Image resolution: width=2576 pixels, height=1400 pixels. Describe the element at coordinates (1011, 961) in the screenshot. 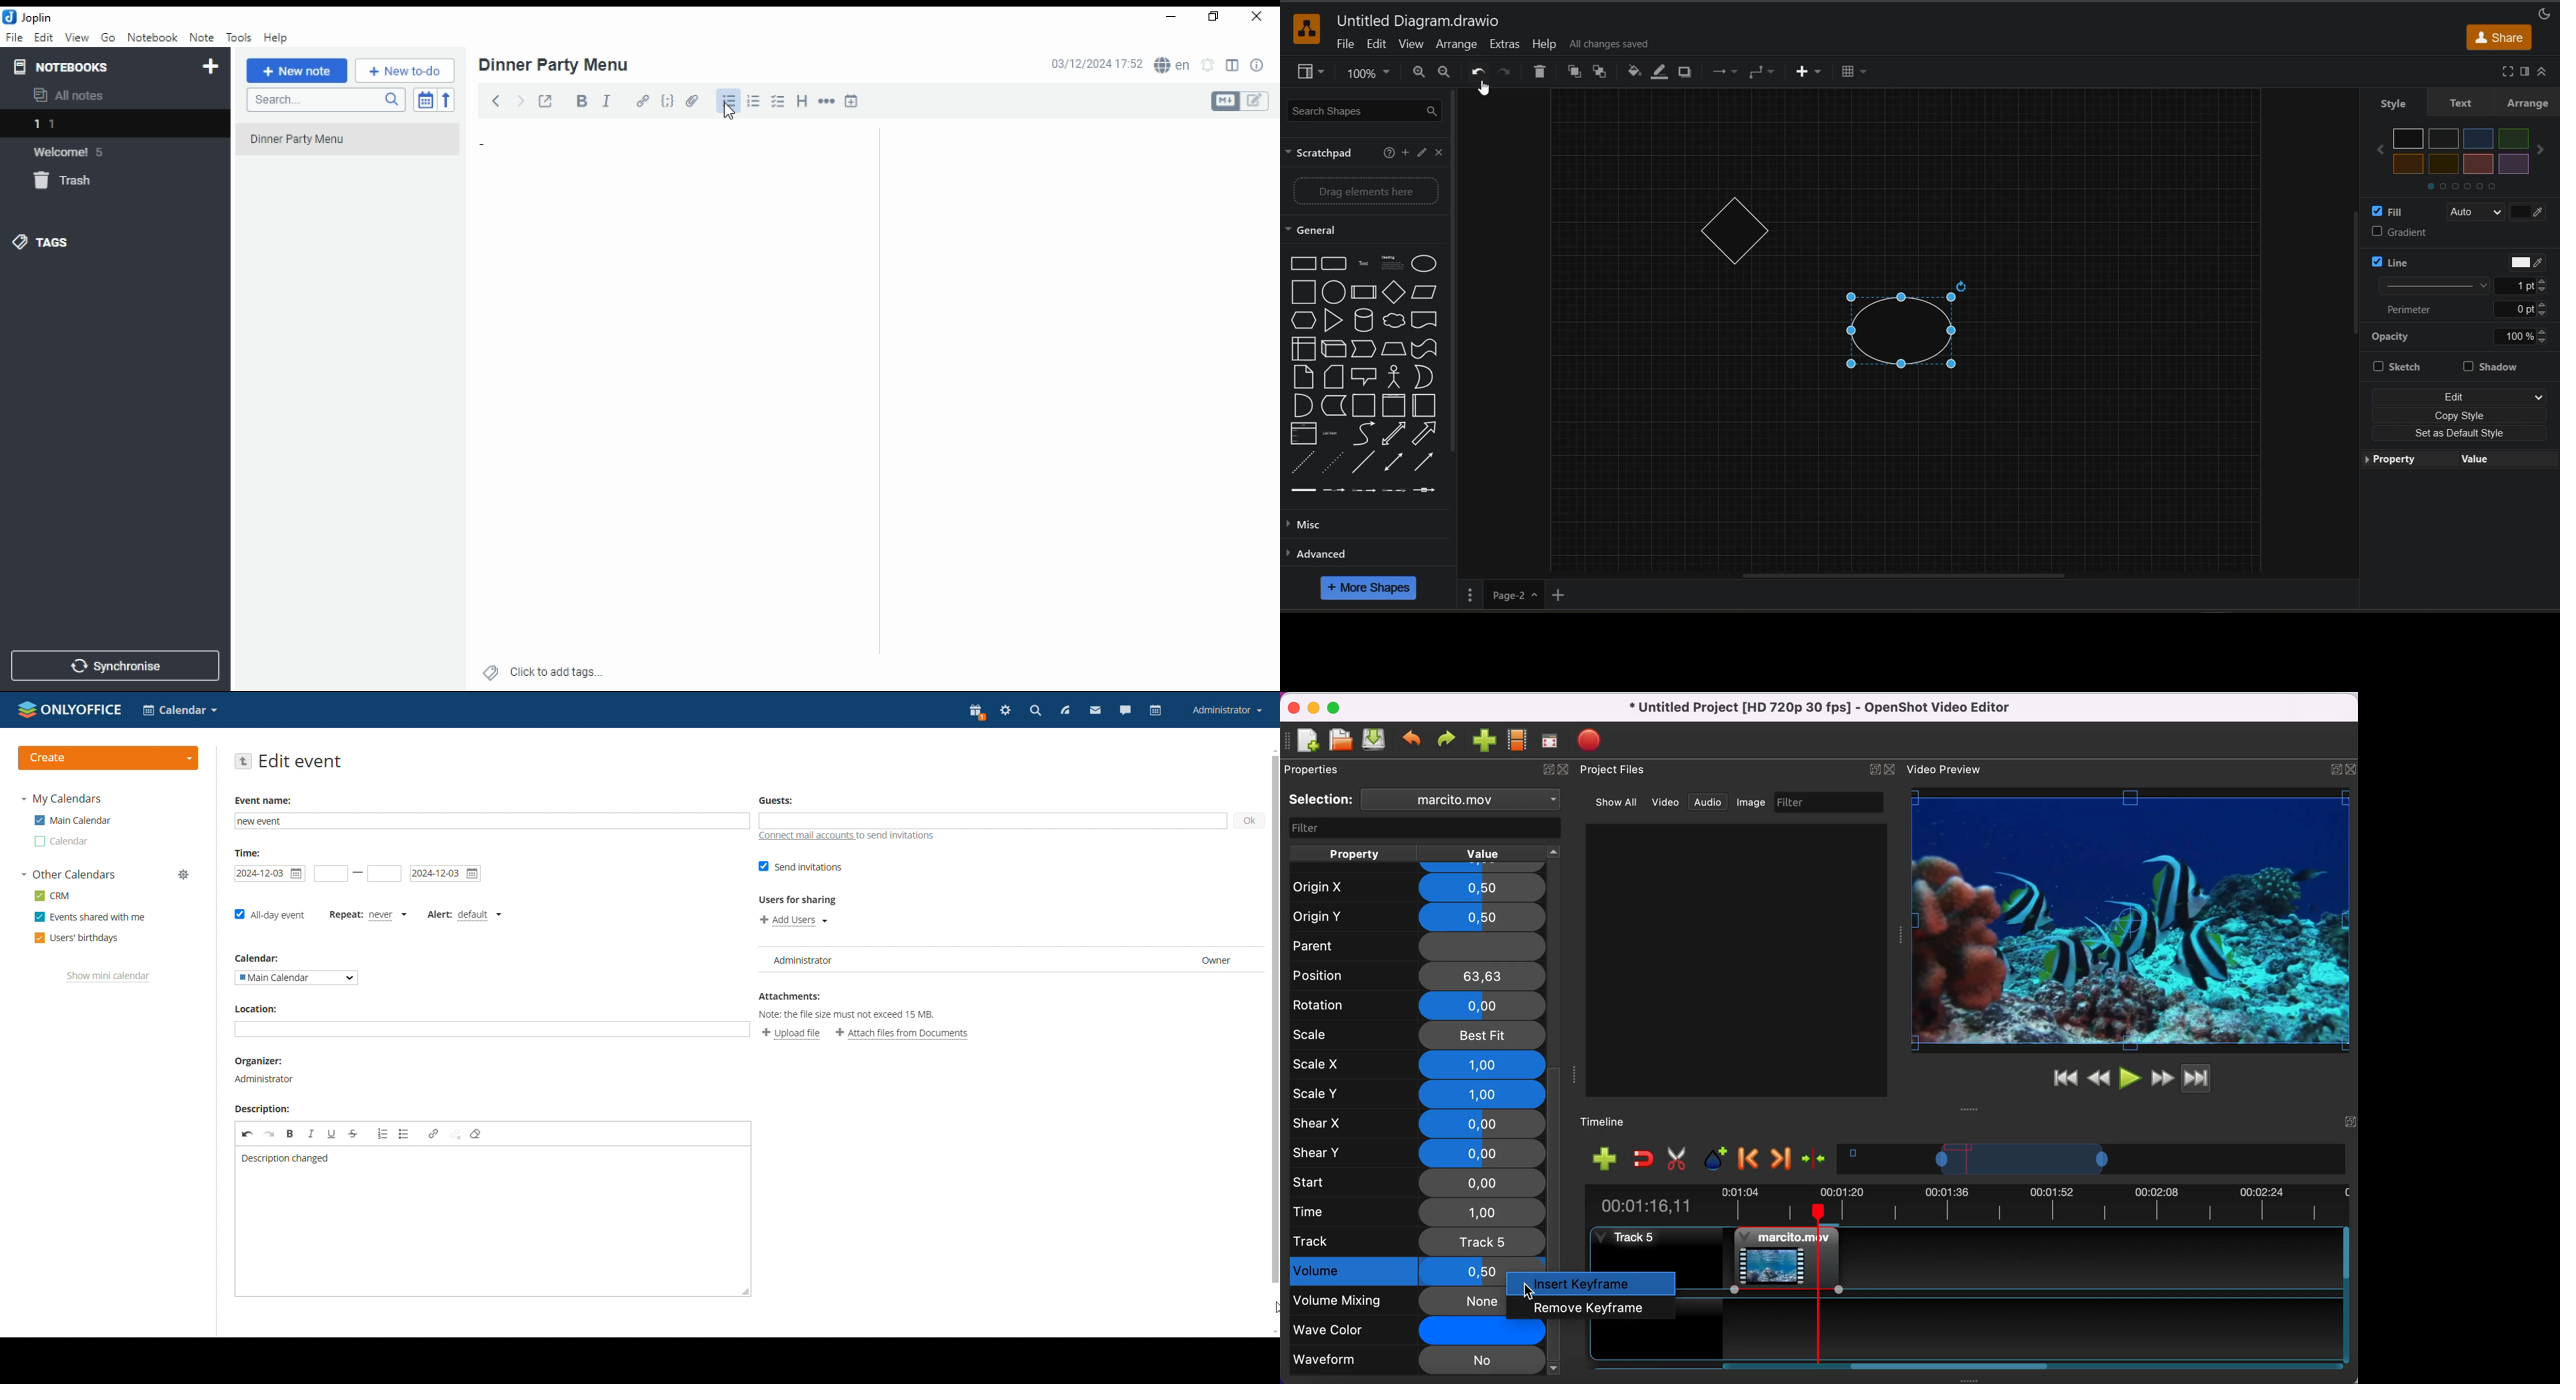

I see `list of users` at that location.